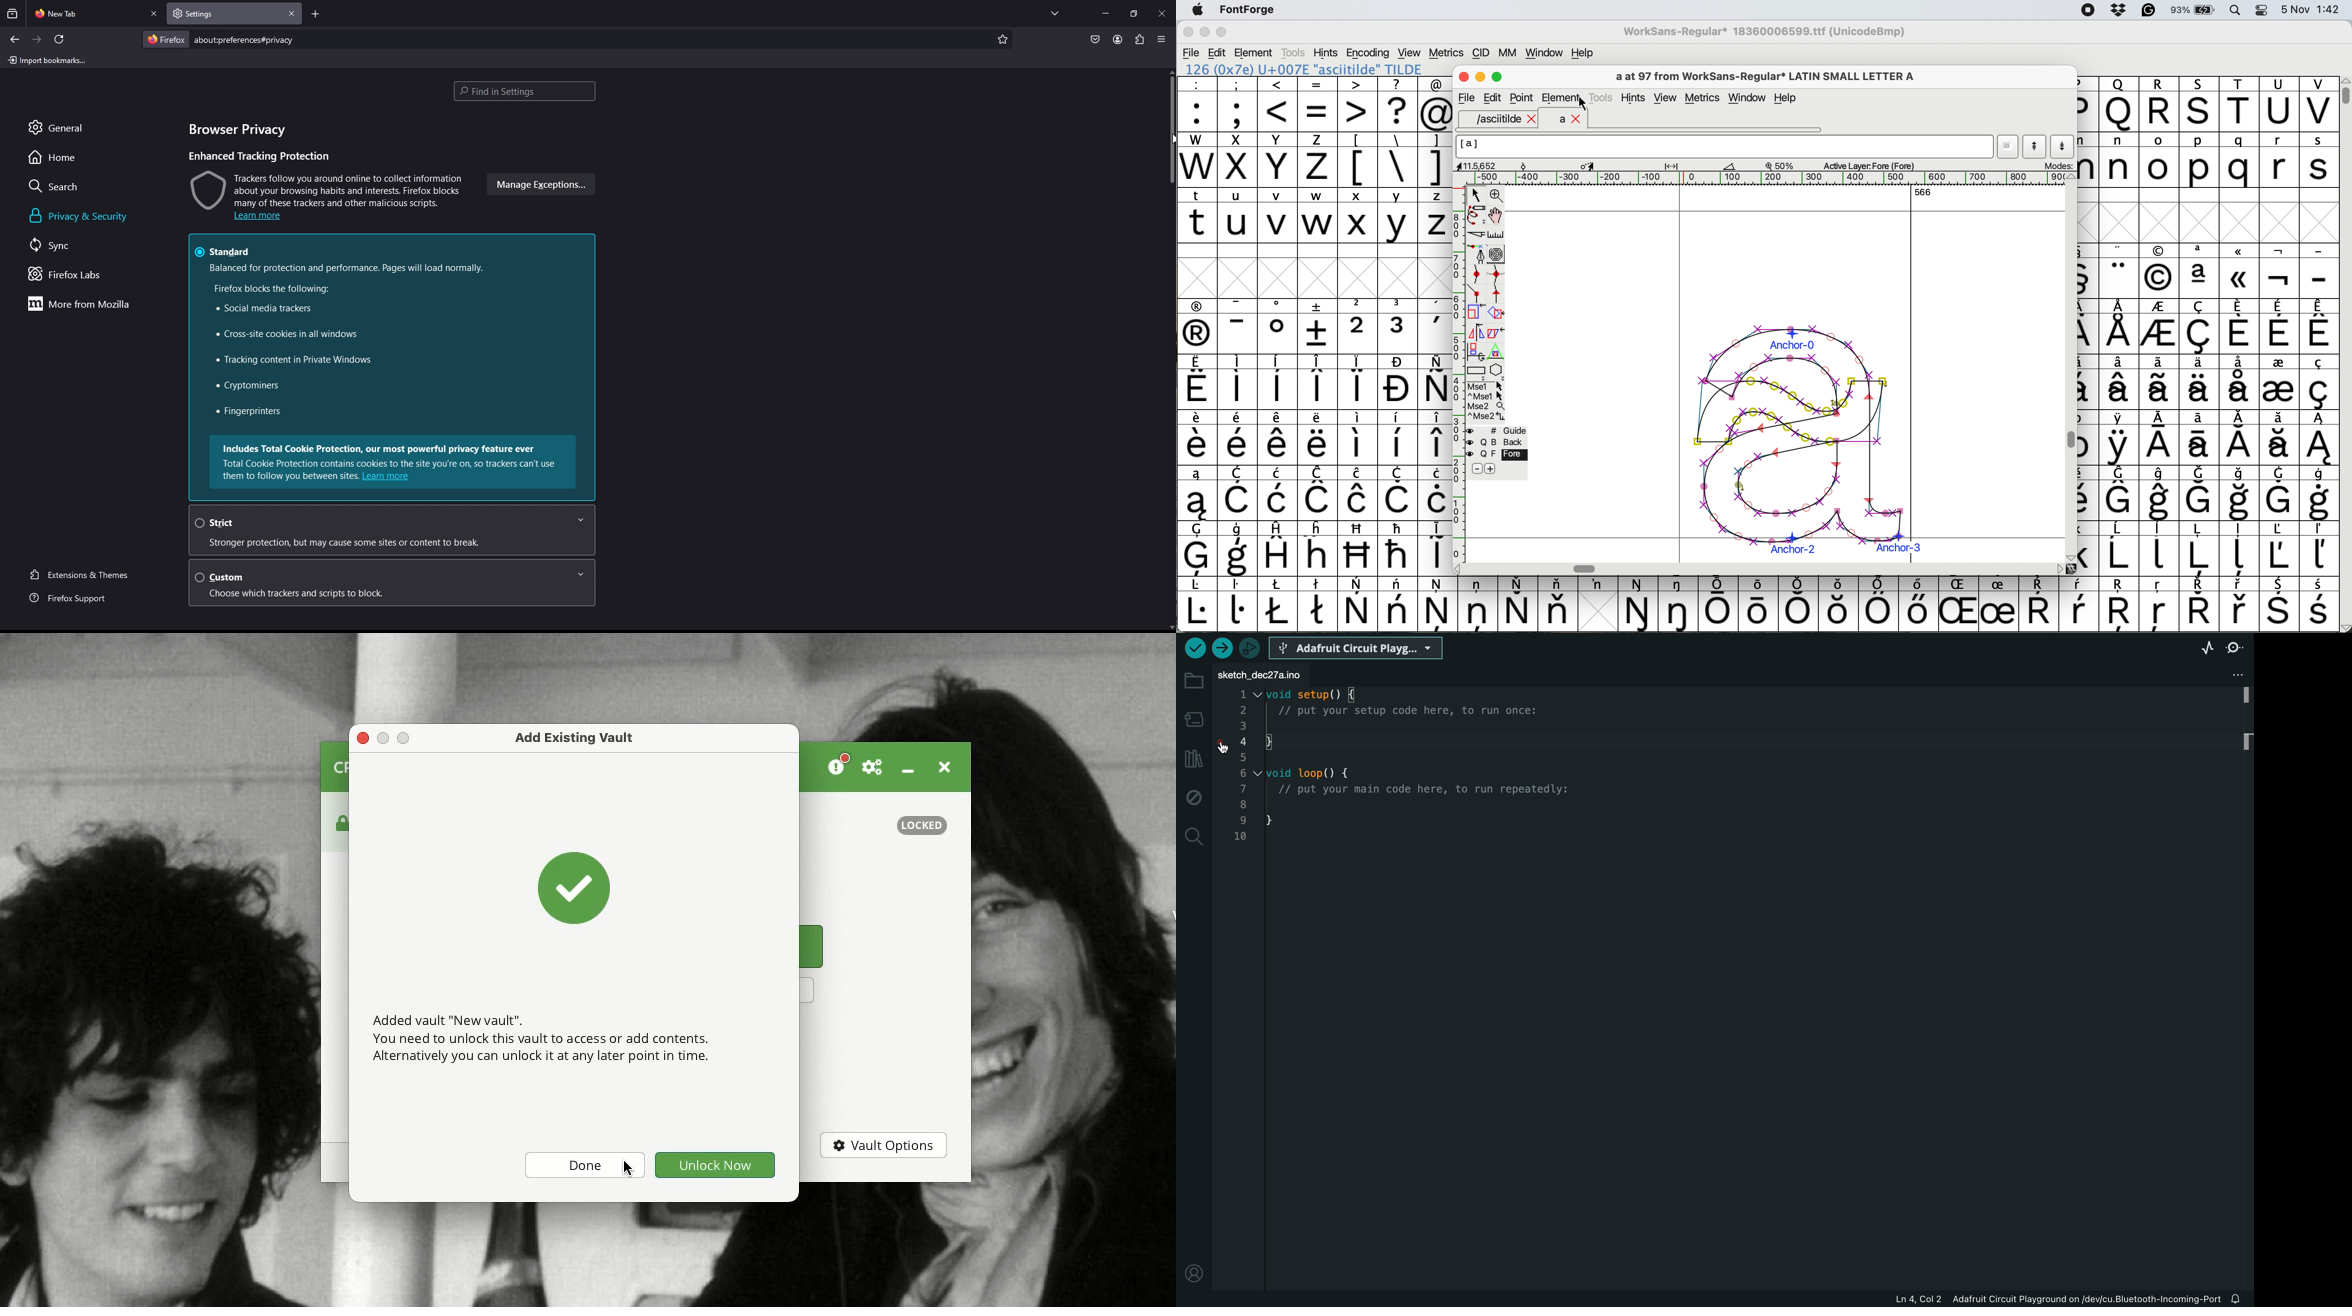  Describe the element at coordinates (1196, 494) in the screenshot. I see `symbol` at that location.